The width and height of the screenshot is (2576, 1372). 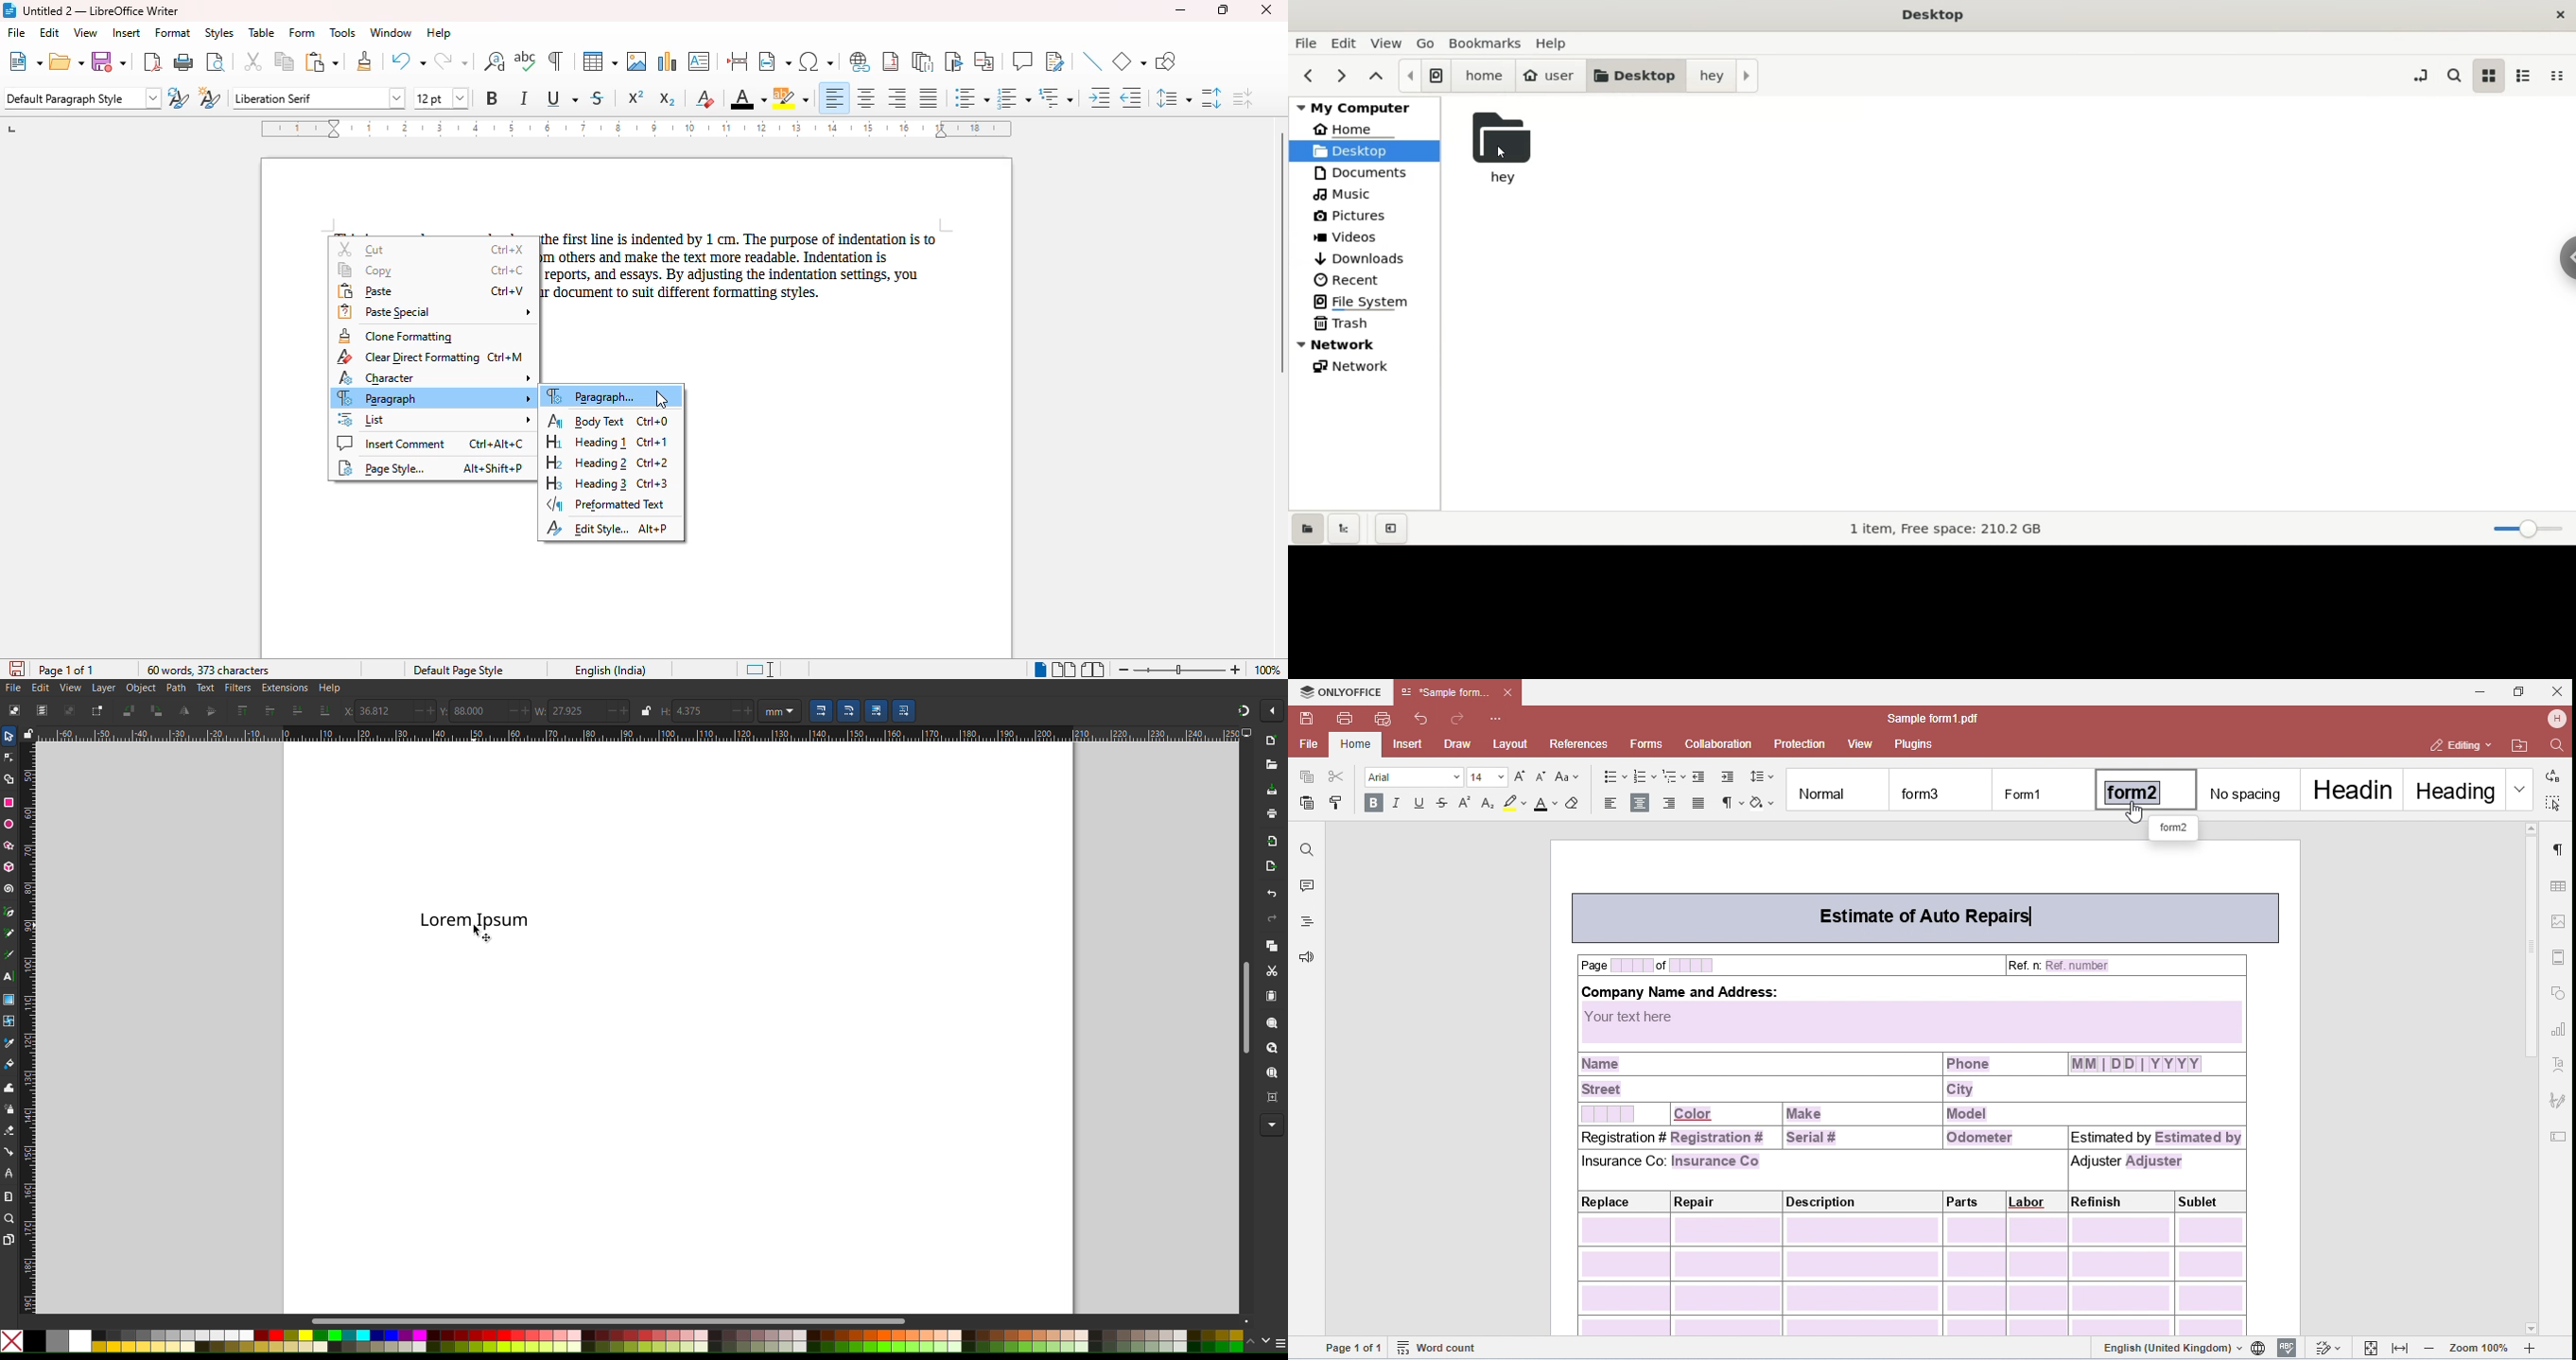 What do you see at coordinates (524, 98) in the screenshot?
I see `italic` at bounding box center [524, 98].